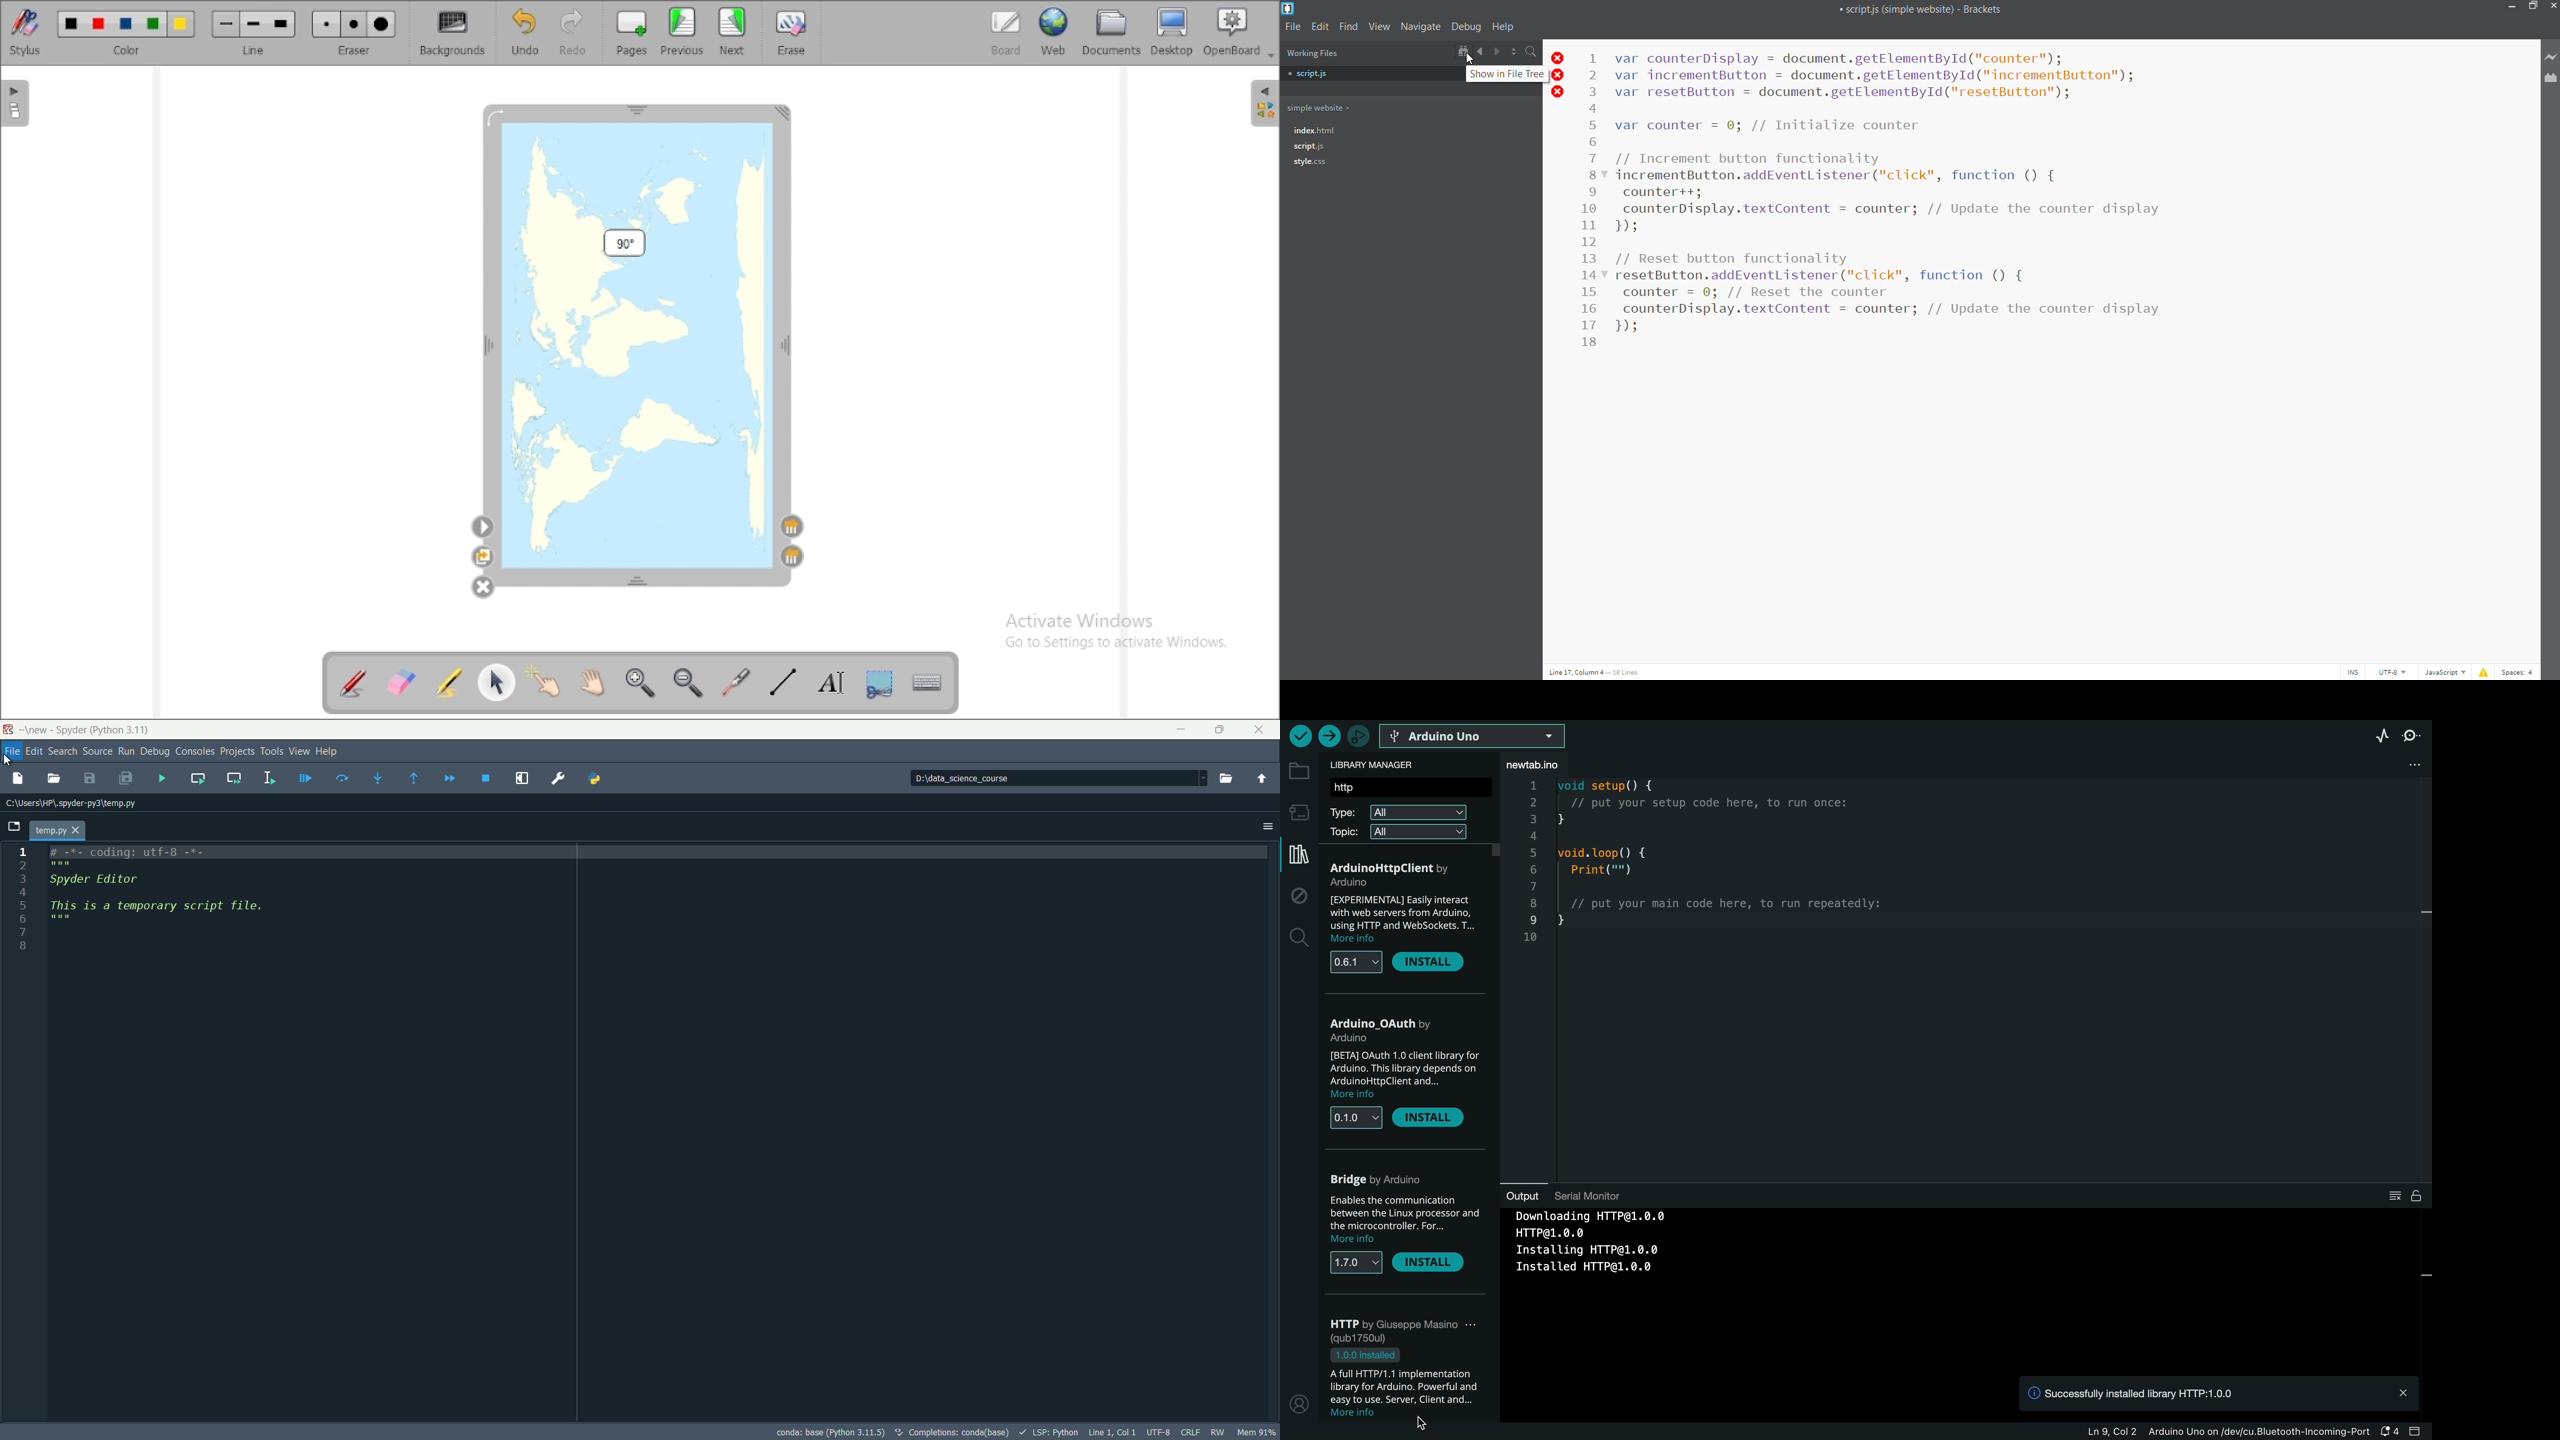 This screenshot has width=2576, height=1456. I want to click on open file, so click(52, 778).